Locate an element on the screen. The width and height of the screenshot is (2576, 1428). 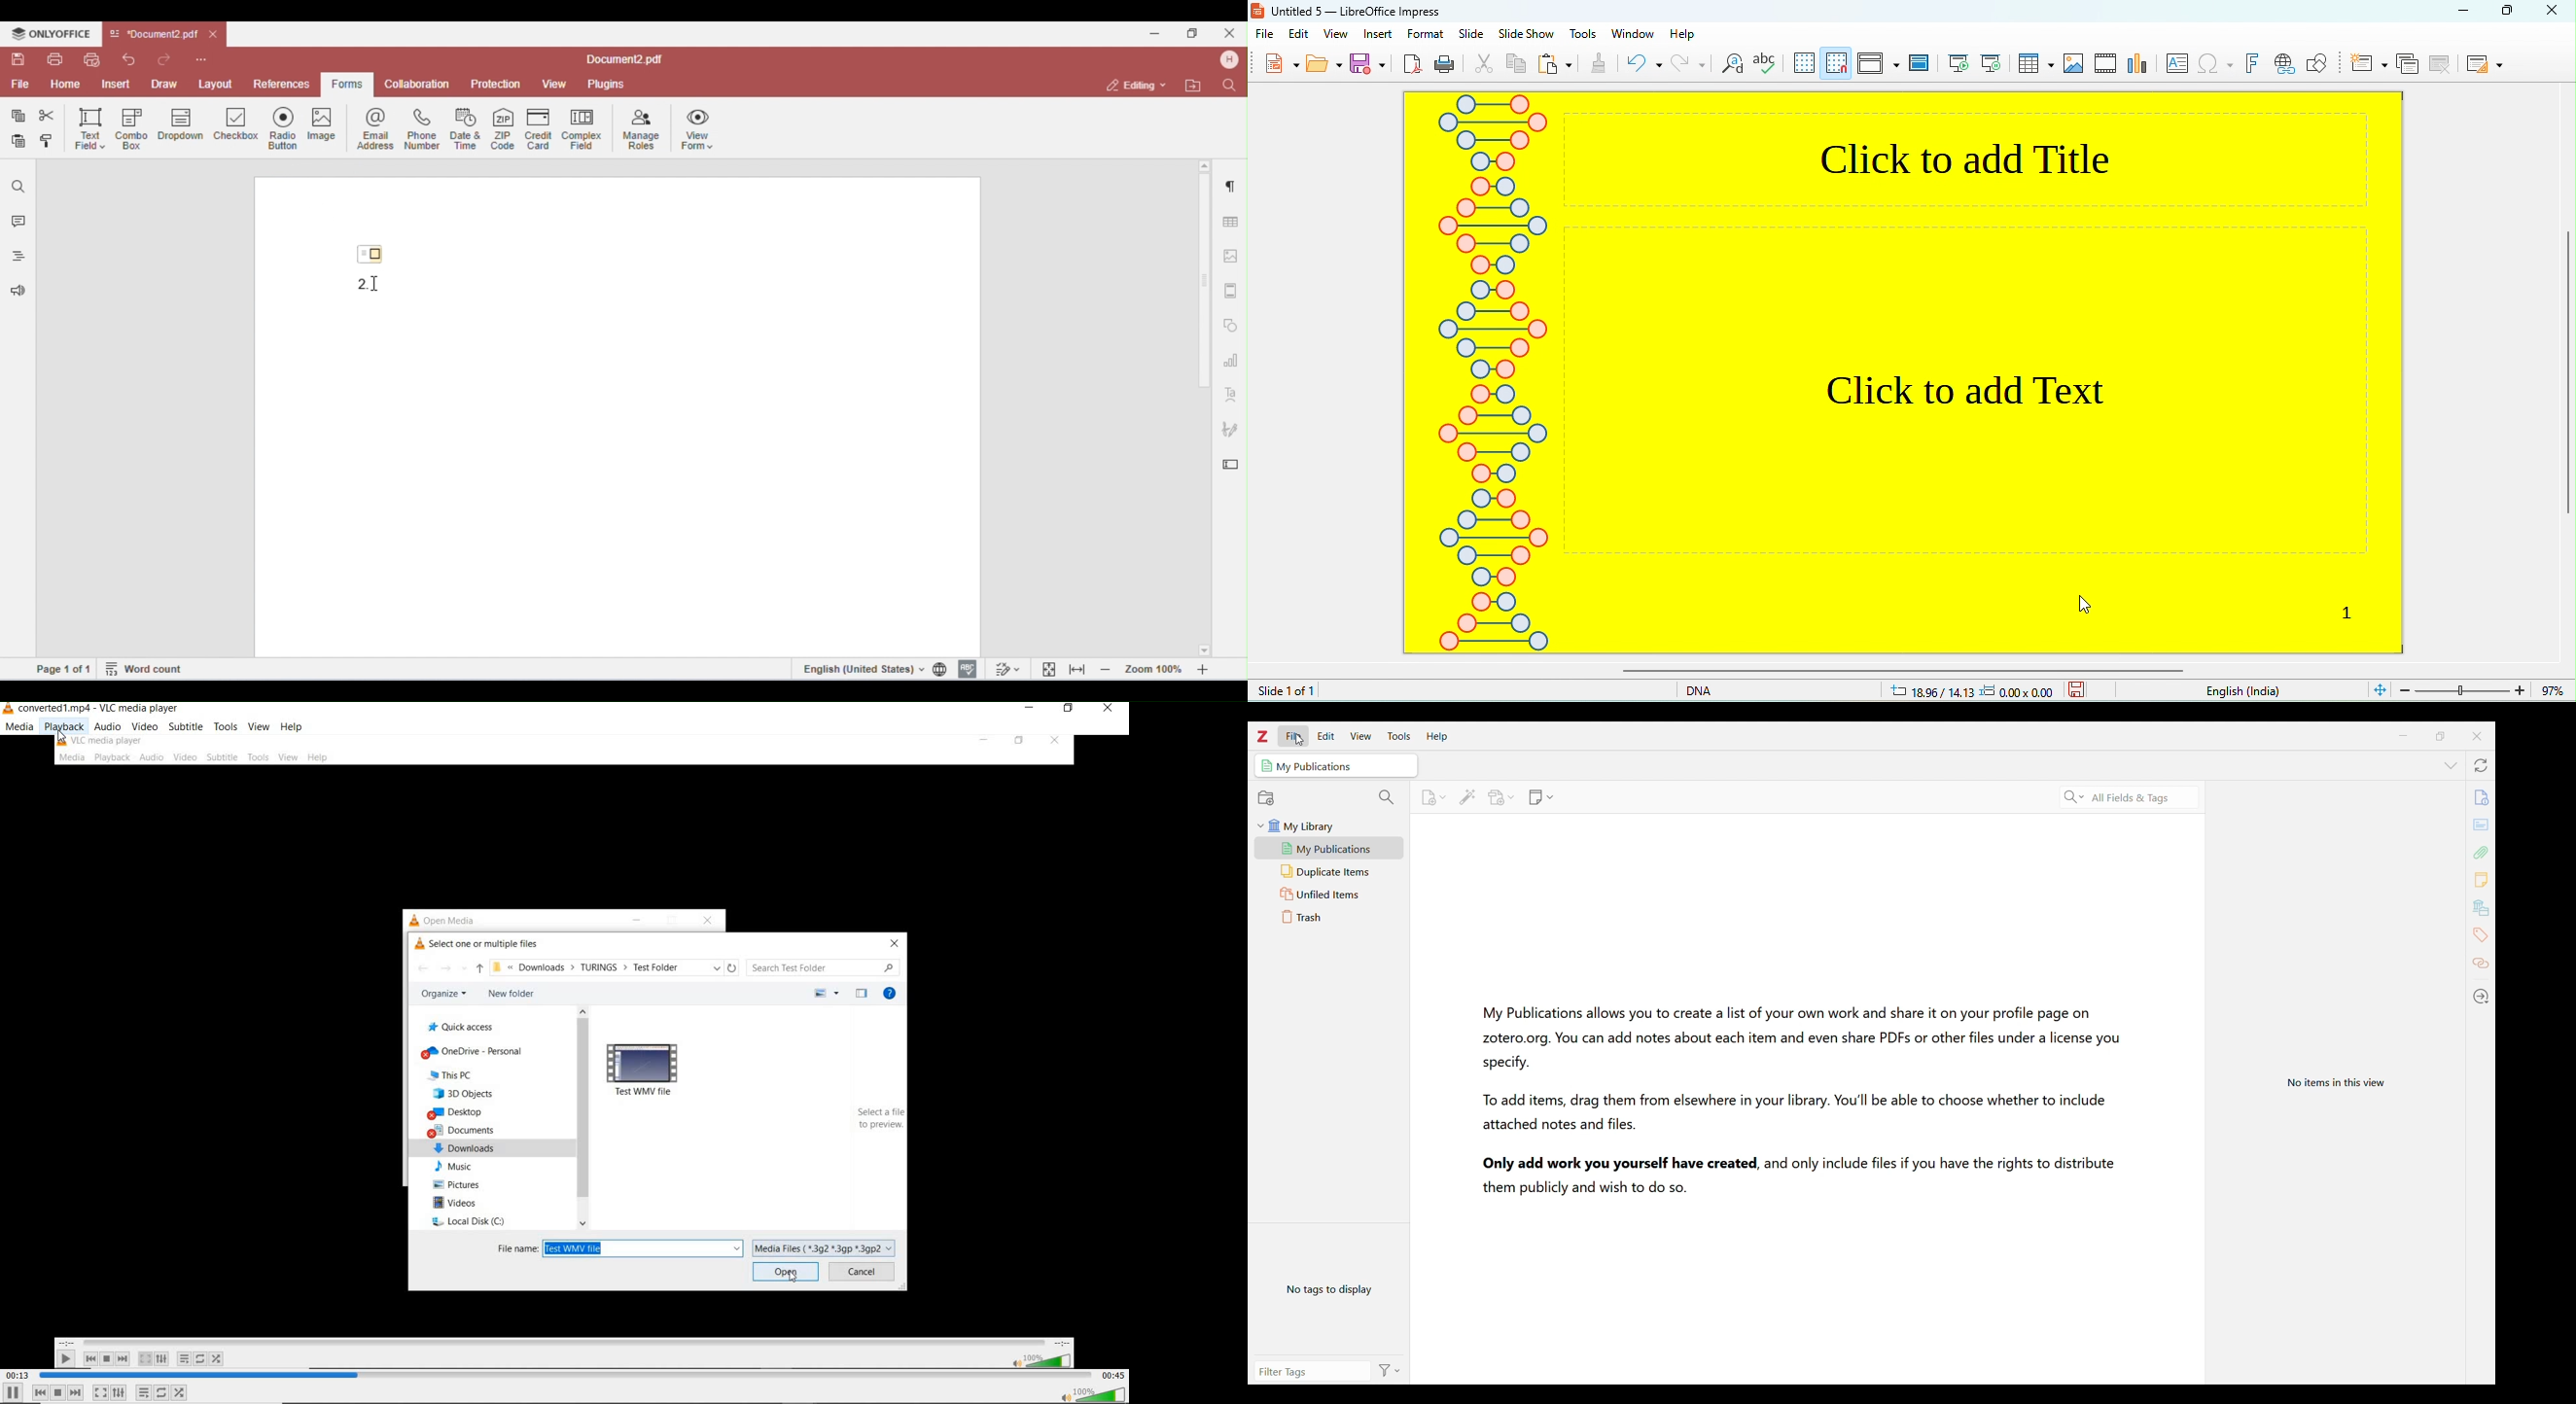
spelling is located at coordinates (1768, 65).